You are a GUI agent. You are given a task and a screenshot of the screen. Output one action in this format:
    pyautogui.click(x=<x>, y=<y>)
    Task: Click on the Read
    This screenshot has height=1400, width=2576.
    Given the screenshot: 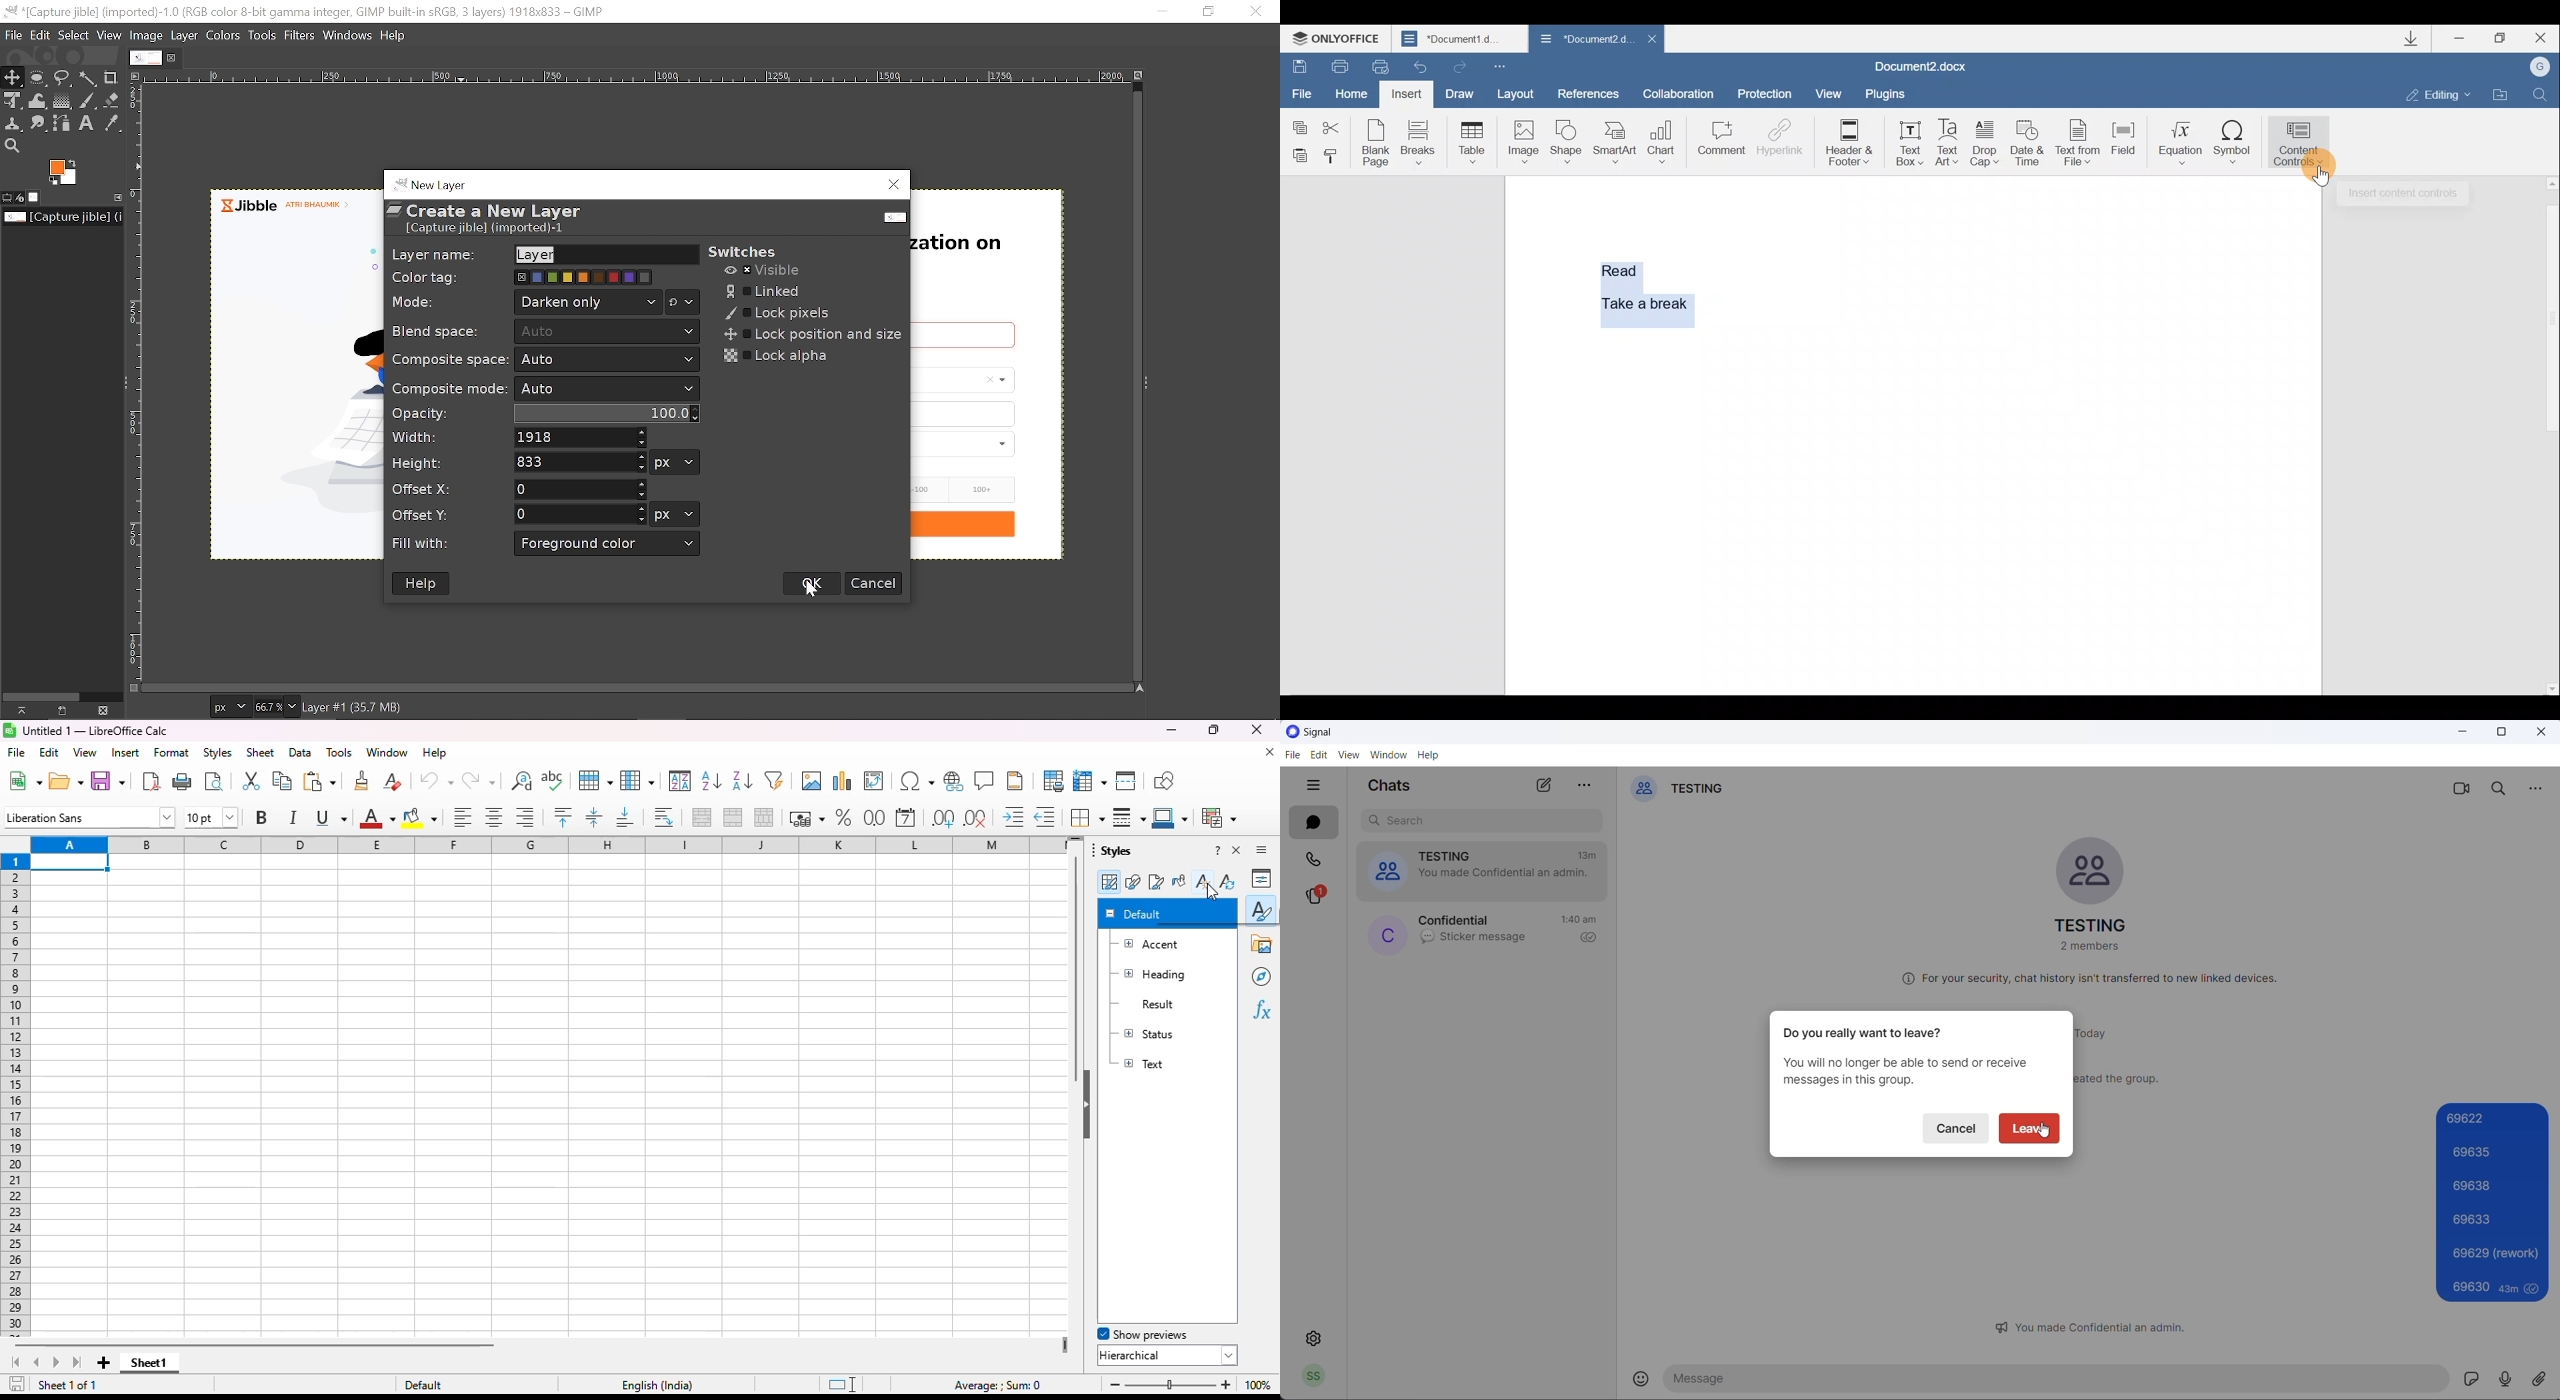 What is the action you would take?
    pyautogui.click(x=1621, y=268)
    